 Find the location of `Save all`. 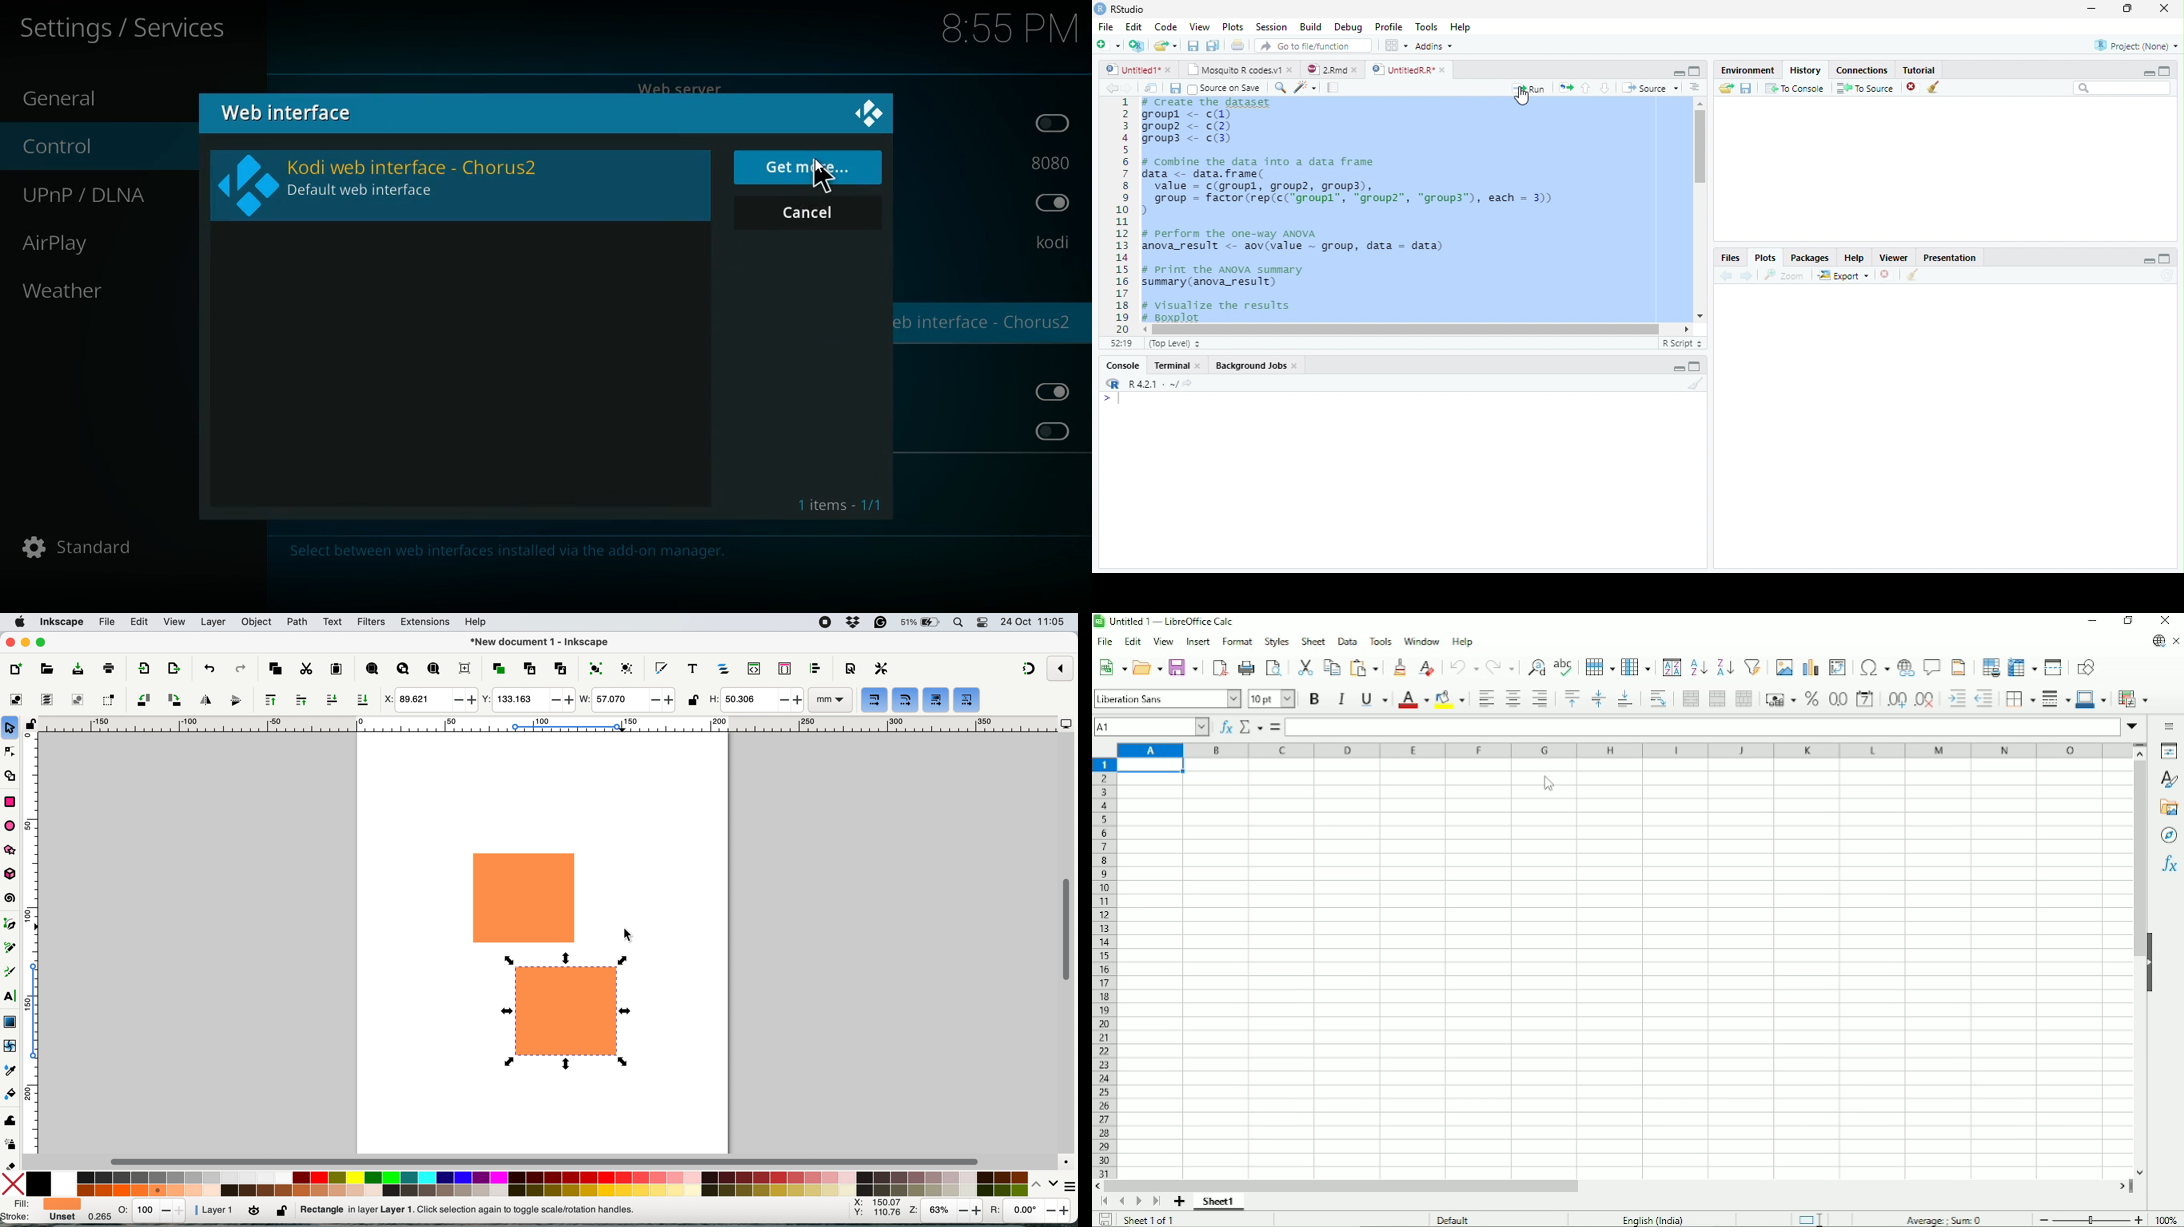

Save all is located at coordinates (1178, 90).